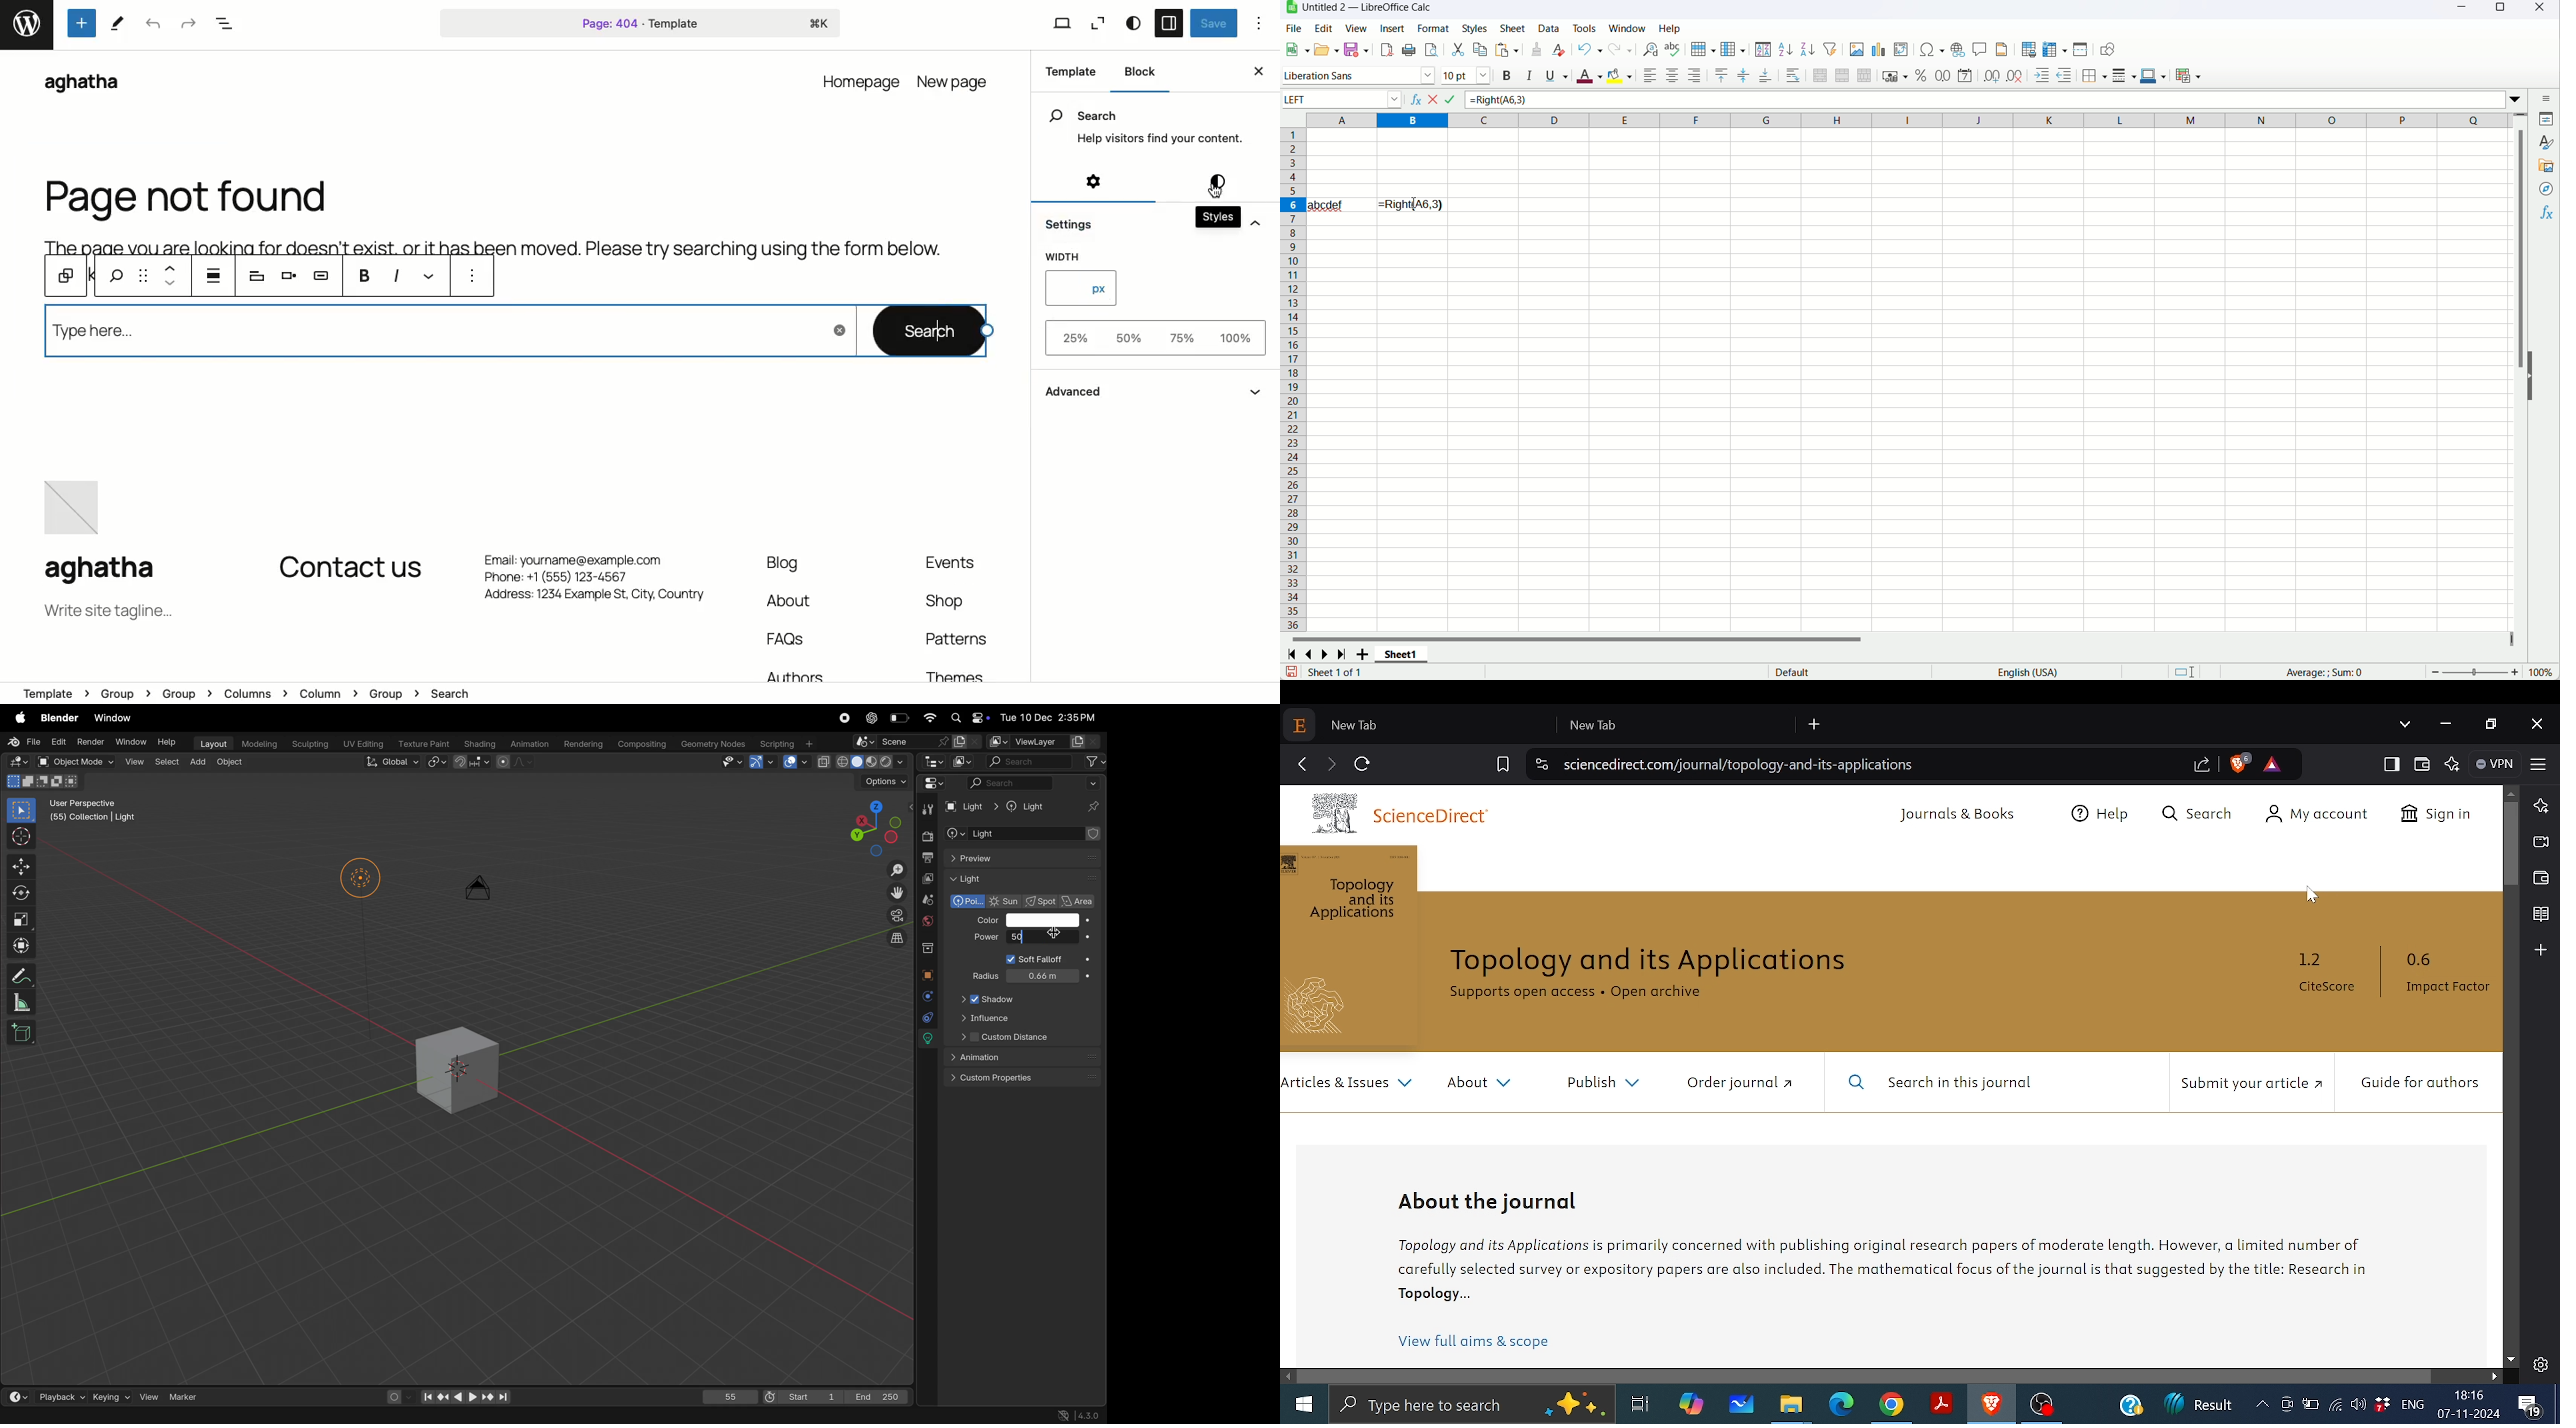 The width and height of the screenshot is (2576, 1428). What do you see at coordinates (2547, 167) in the screenshot?
I see `gallery` at bounding box center [2547, 167].